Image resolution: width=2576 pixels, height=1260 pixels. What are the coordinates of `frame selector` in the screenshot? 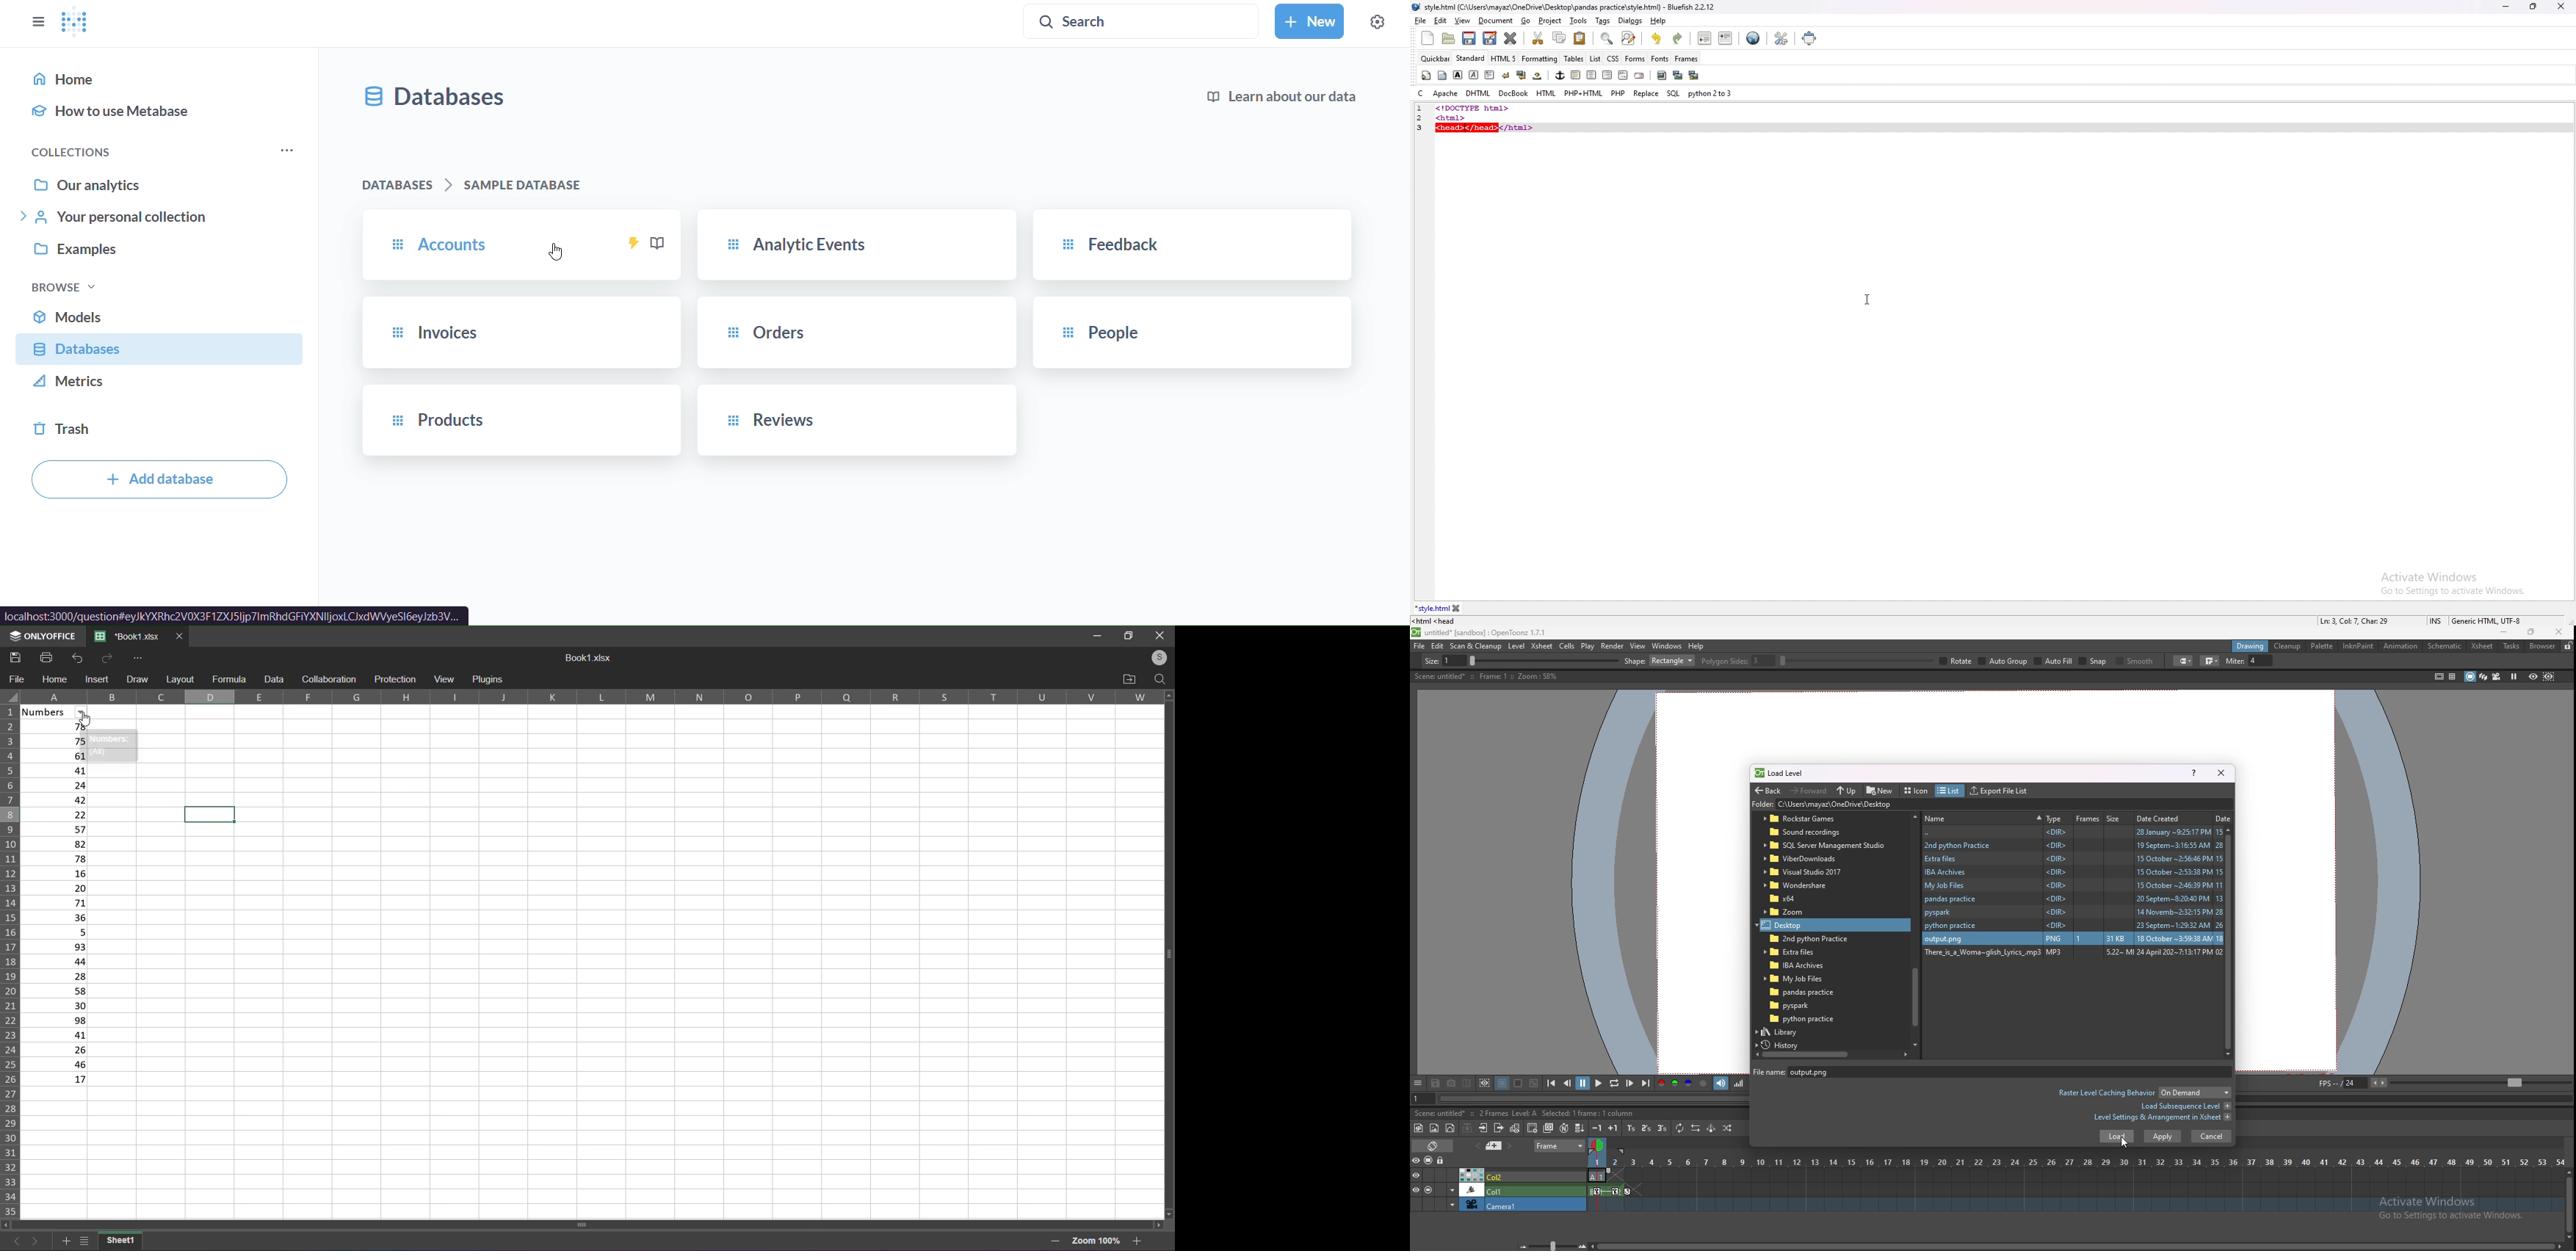 It's located at (1598, 1145).